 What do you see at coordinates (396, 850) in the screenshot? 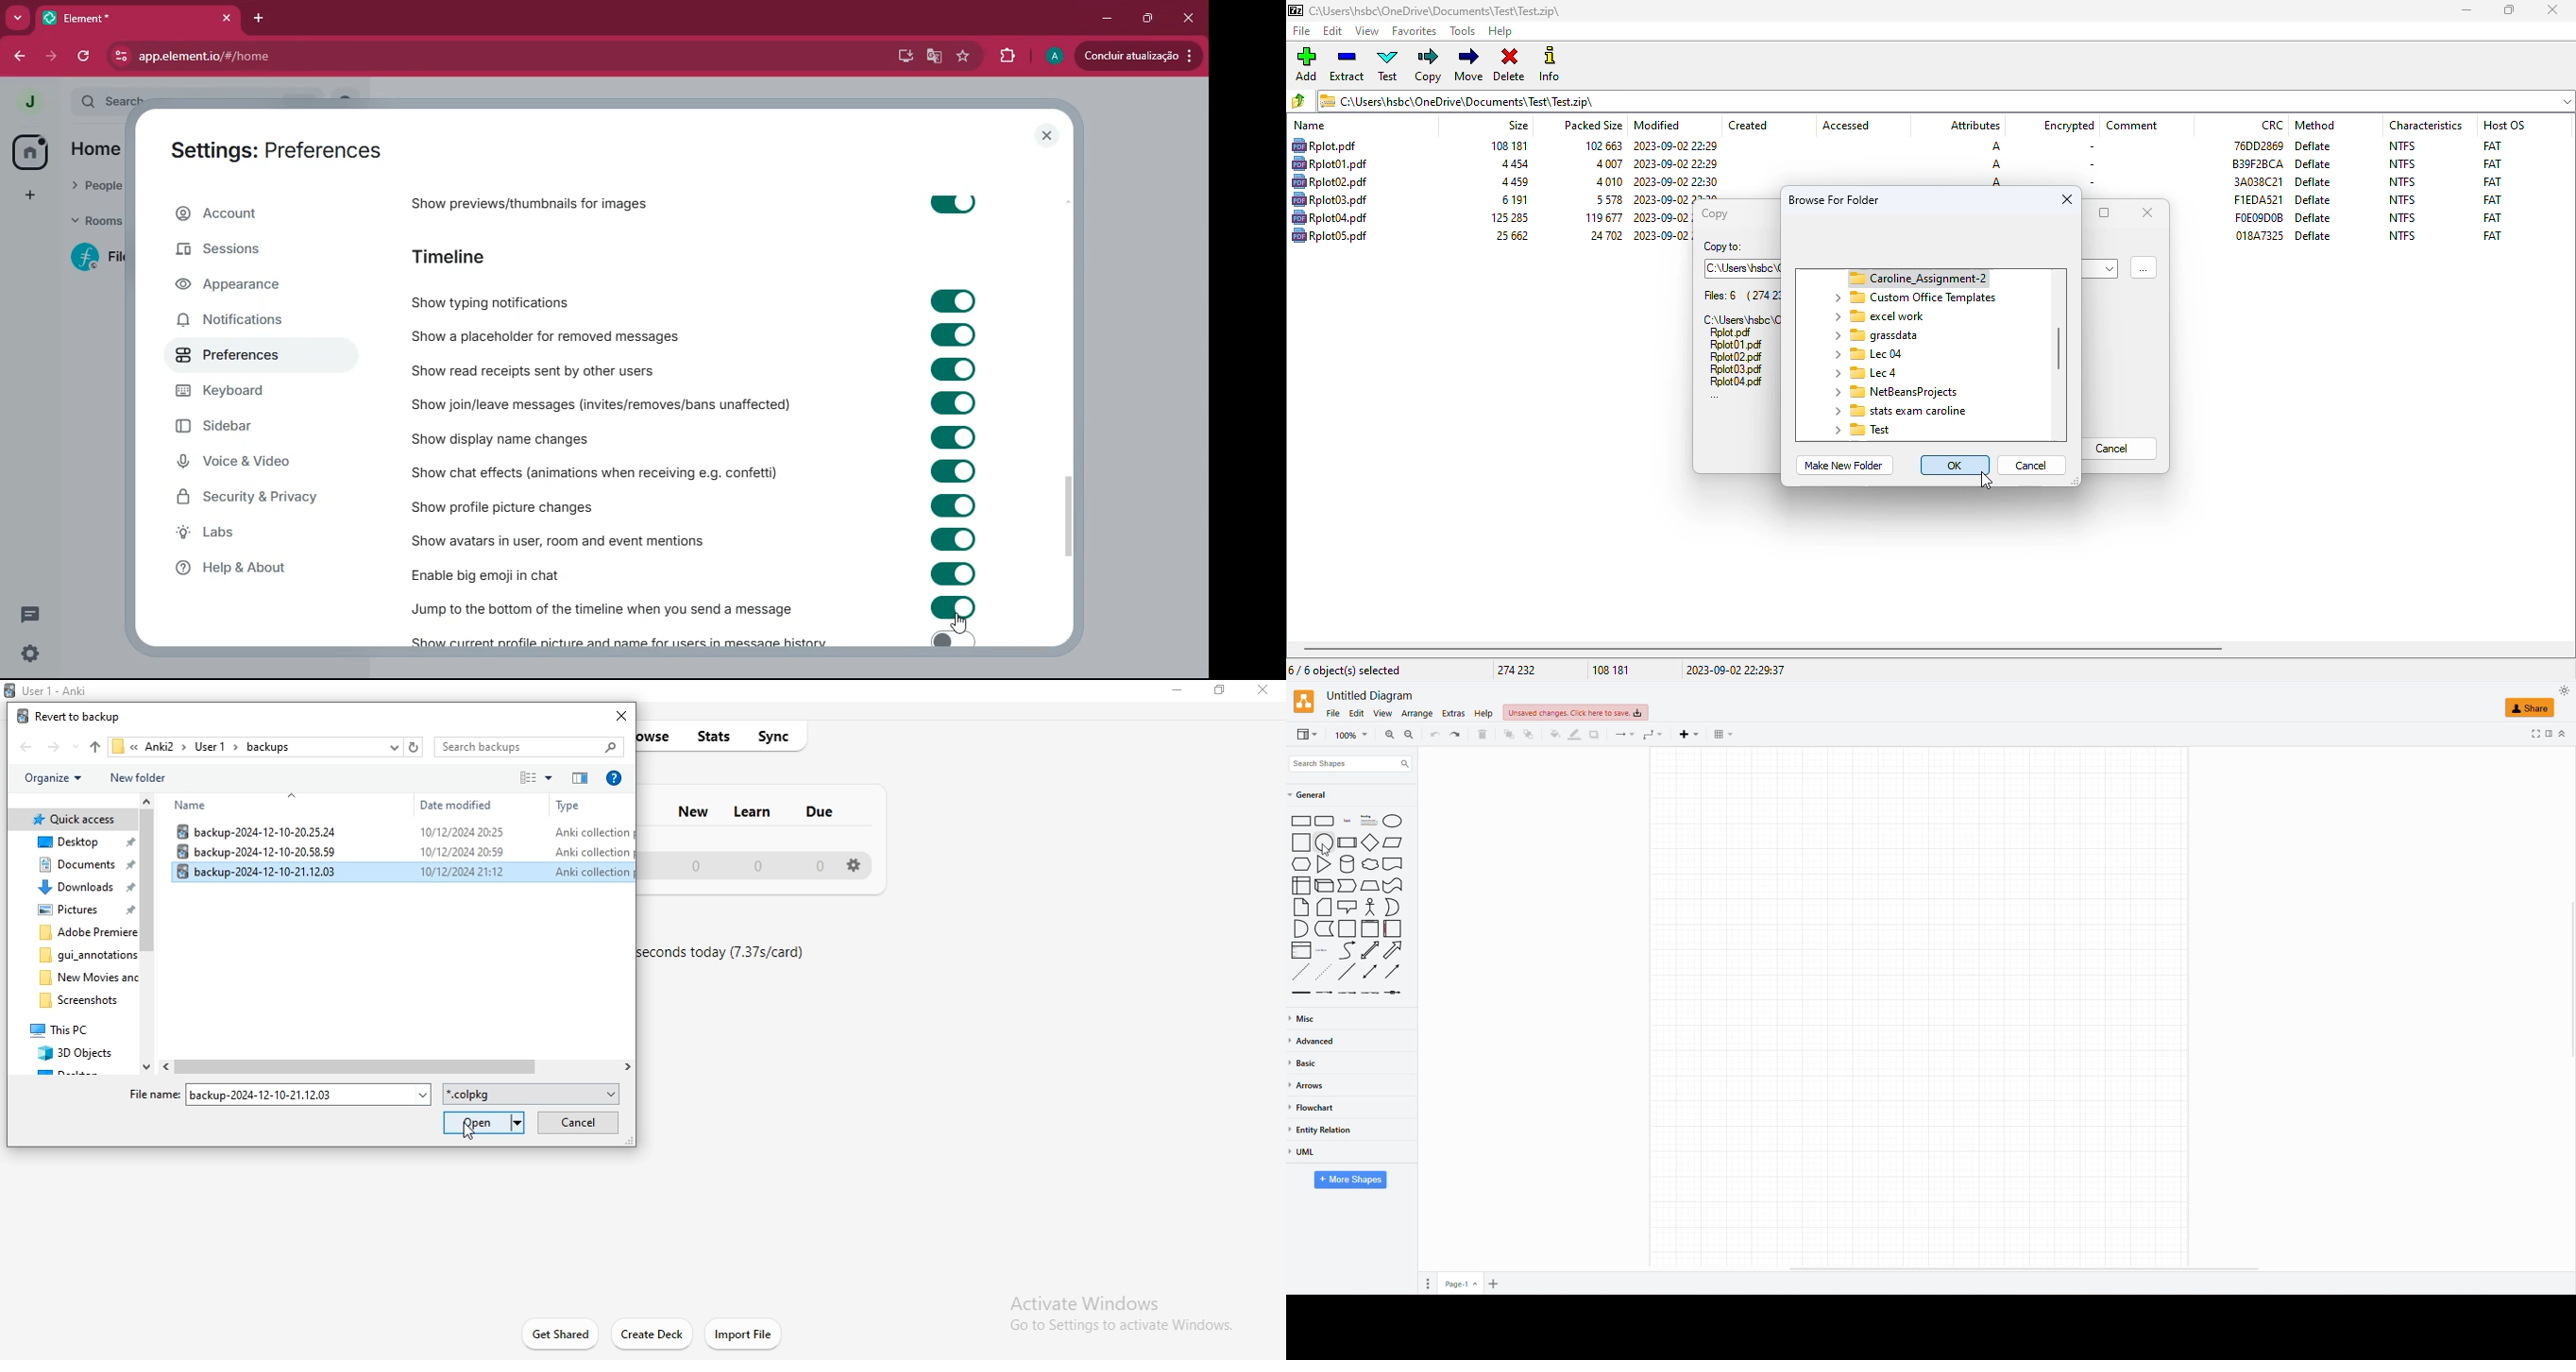
I see `file 2` at bounding box center [396, 850].